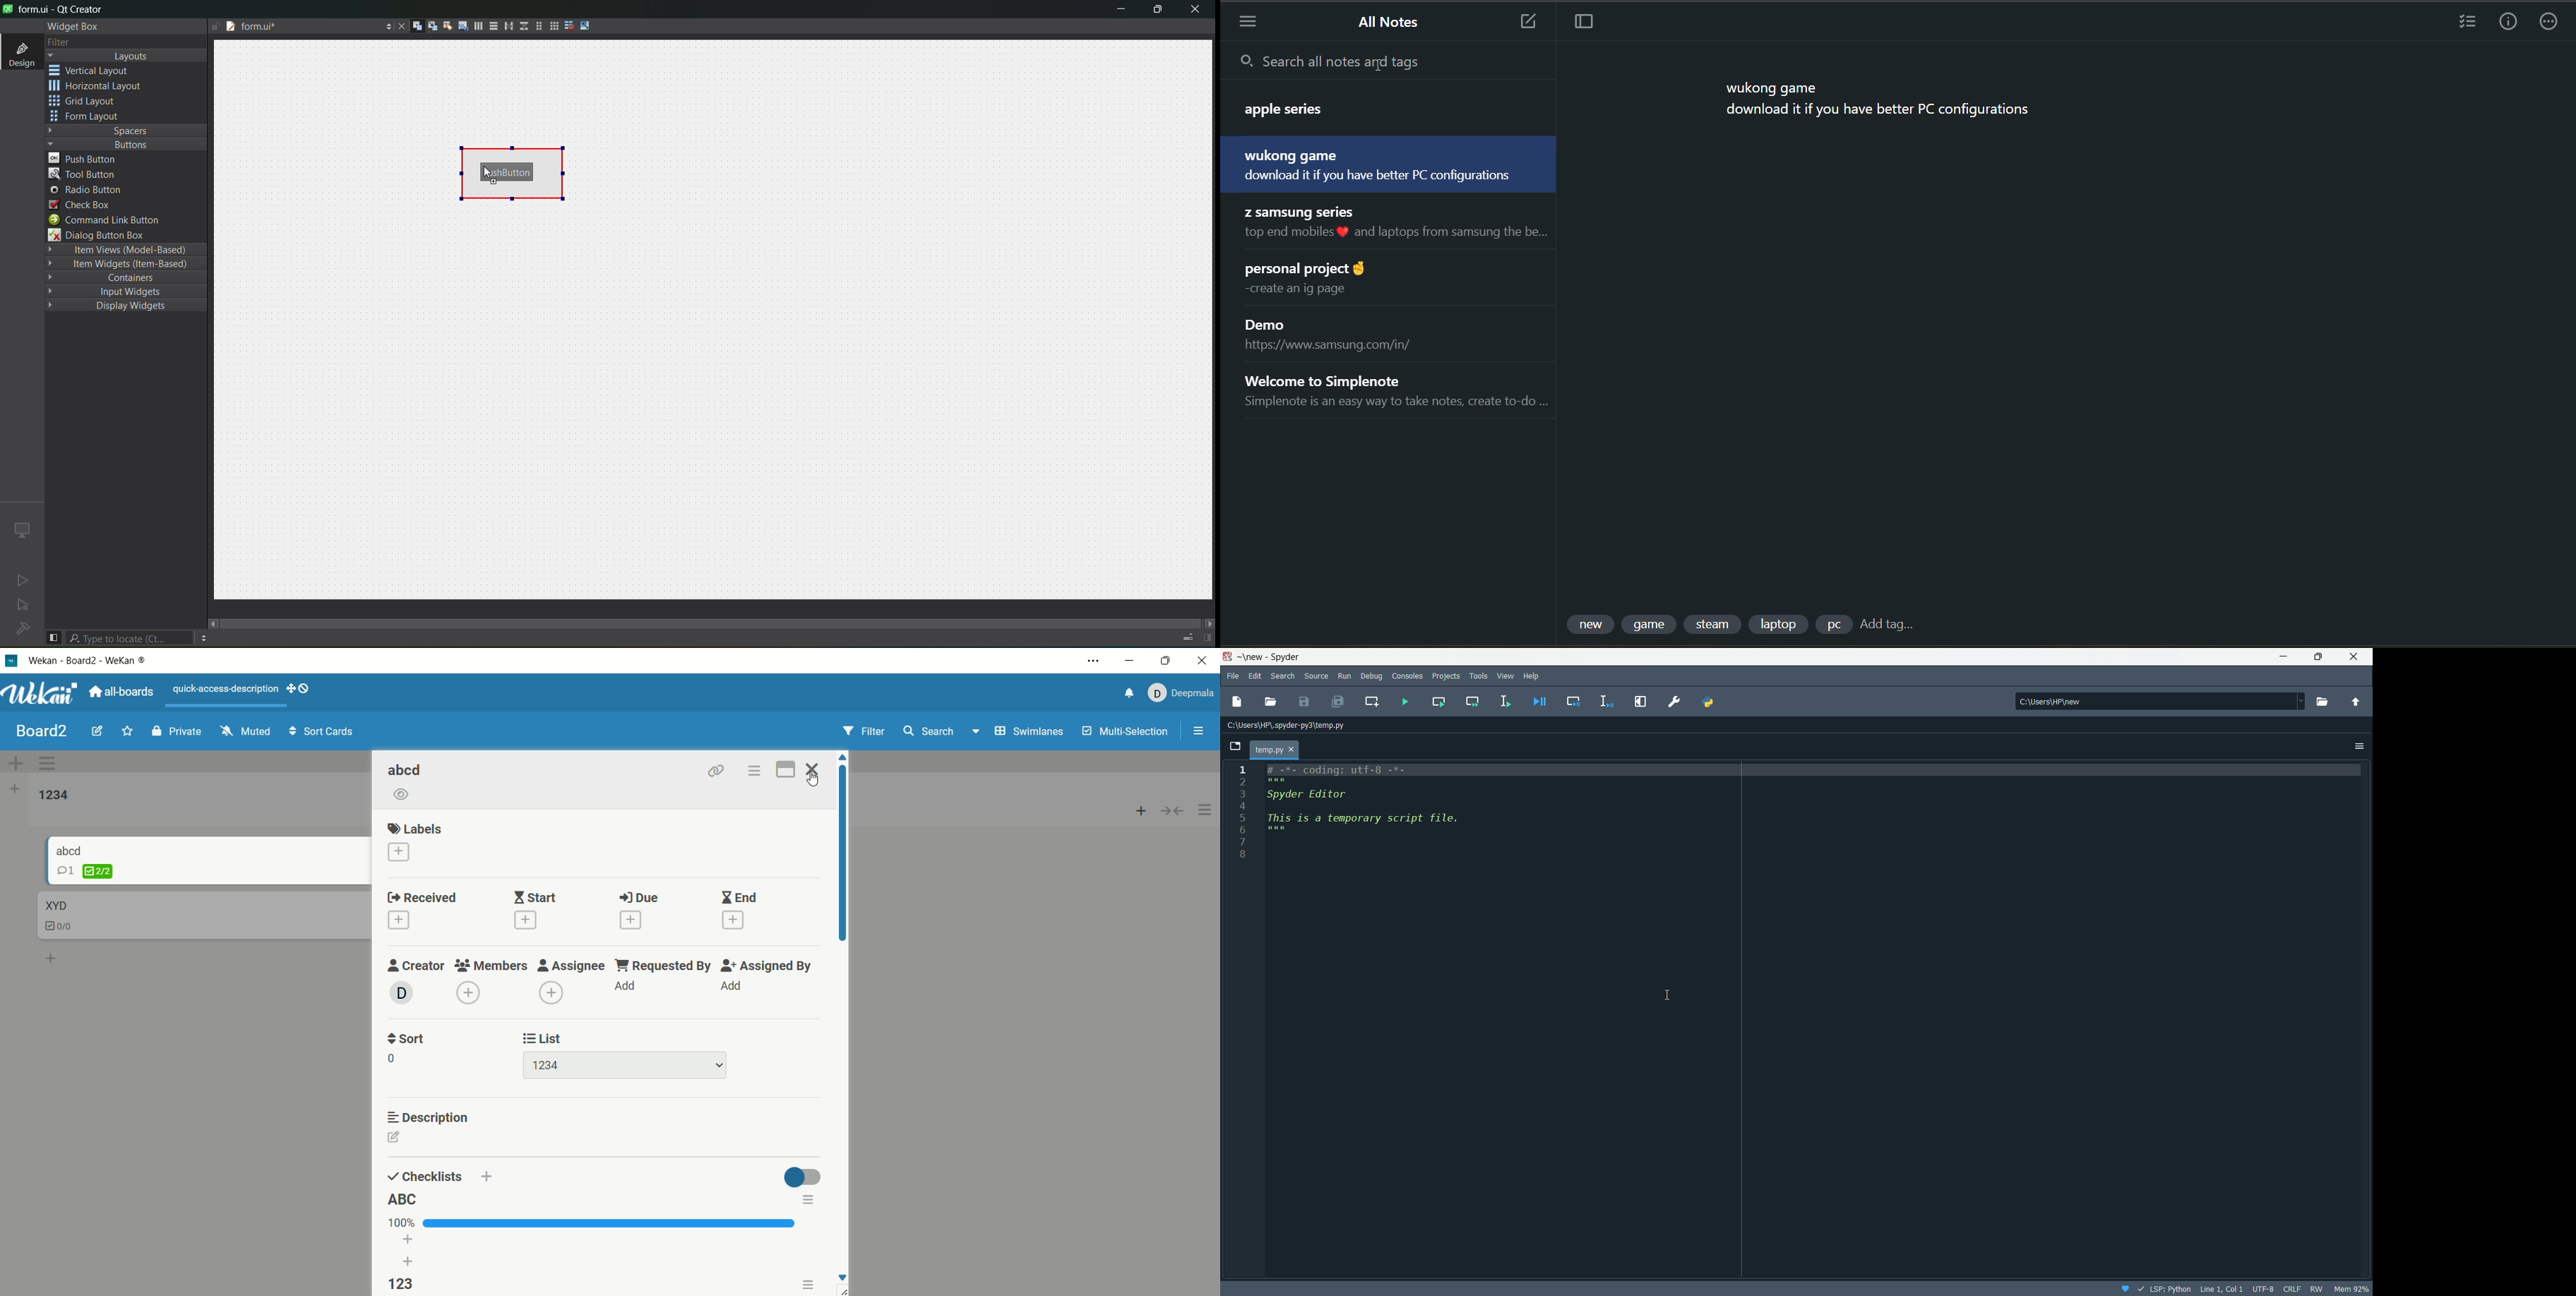 The height and width of the screenshot is (1316, 2576). I want to click on add list, so click(409, 1250).